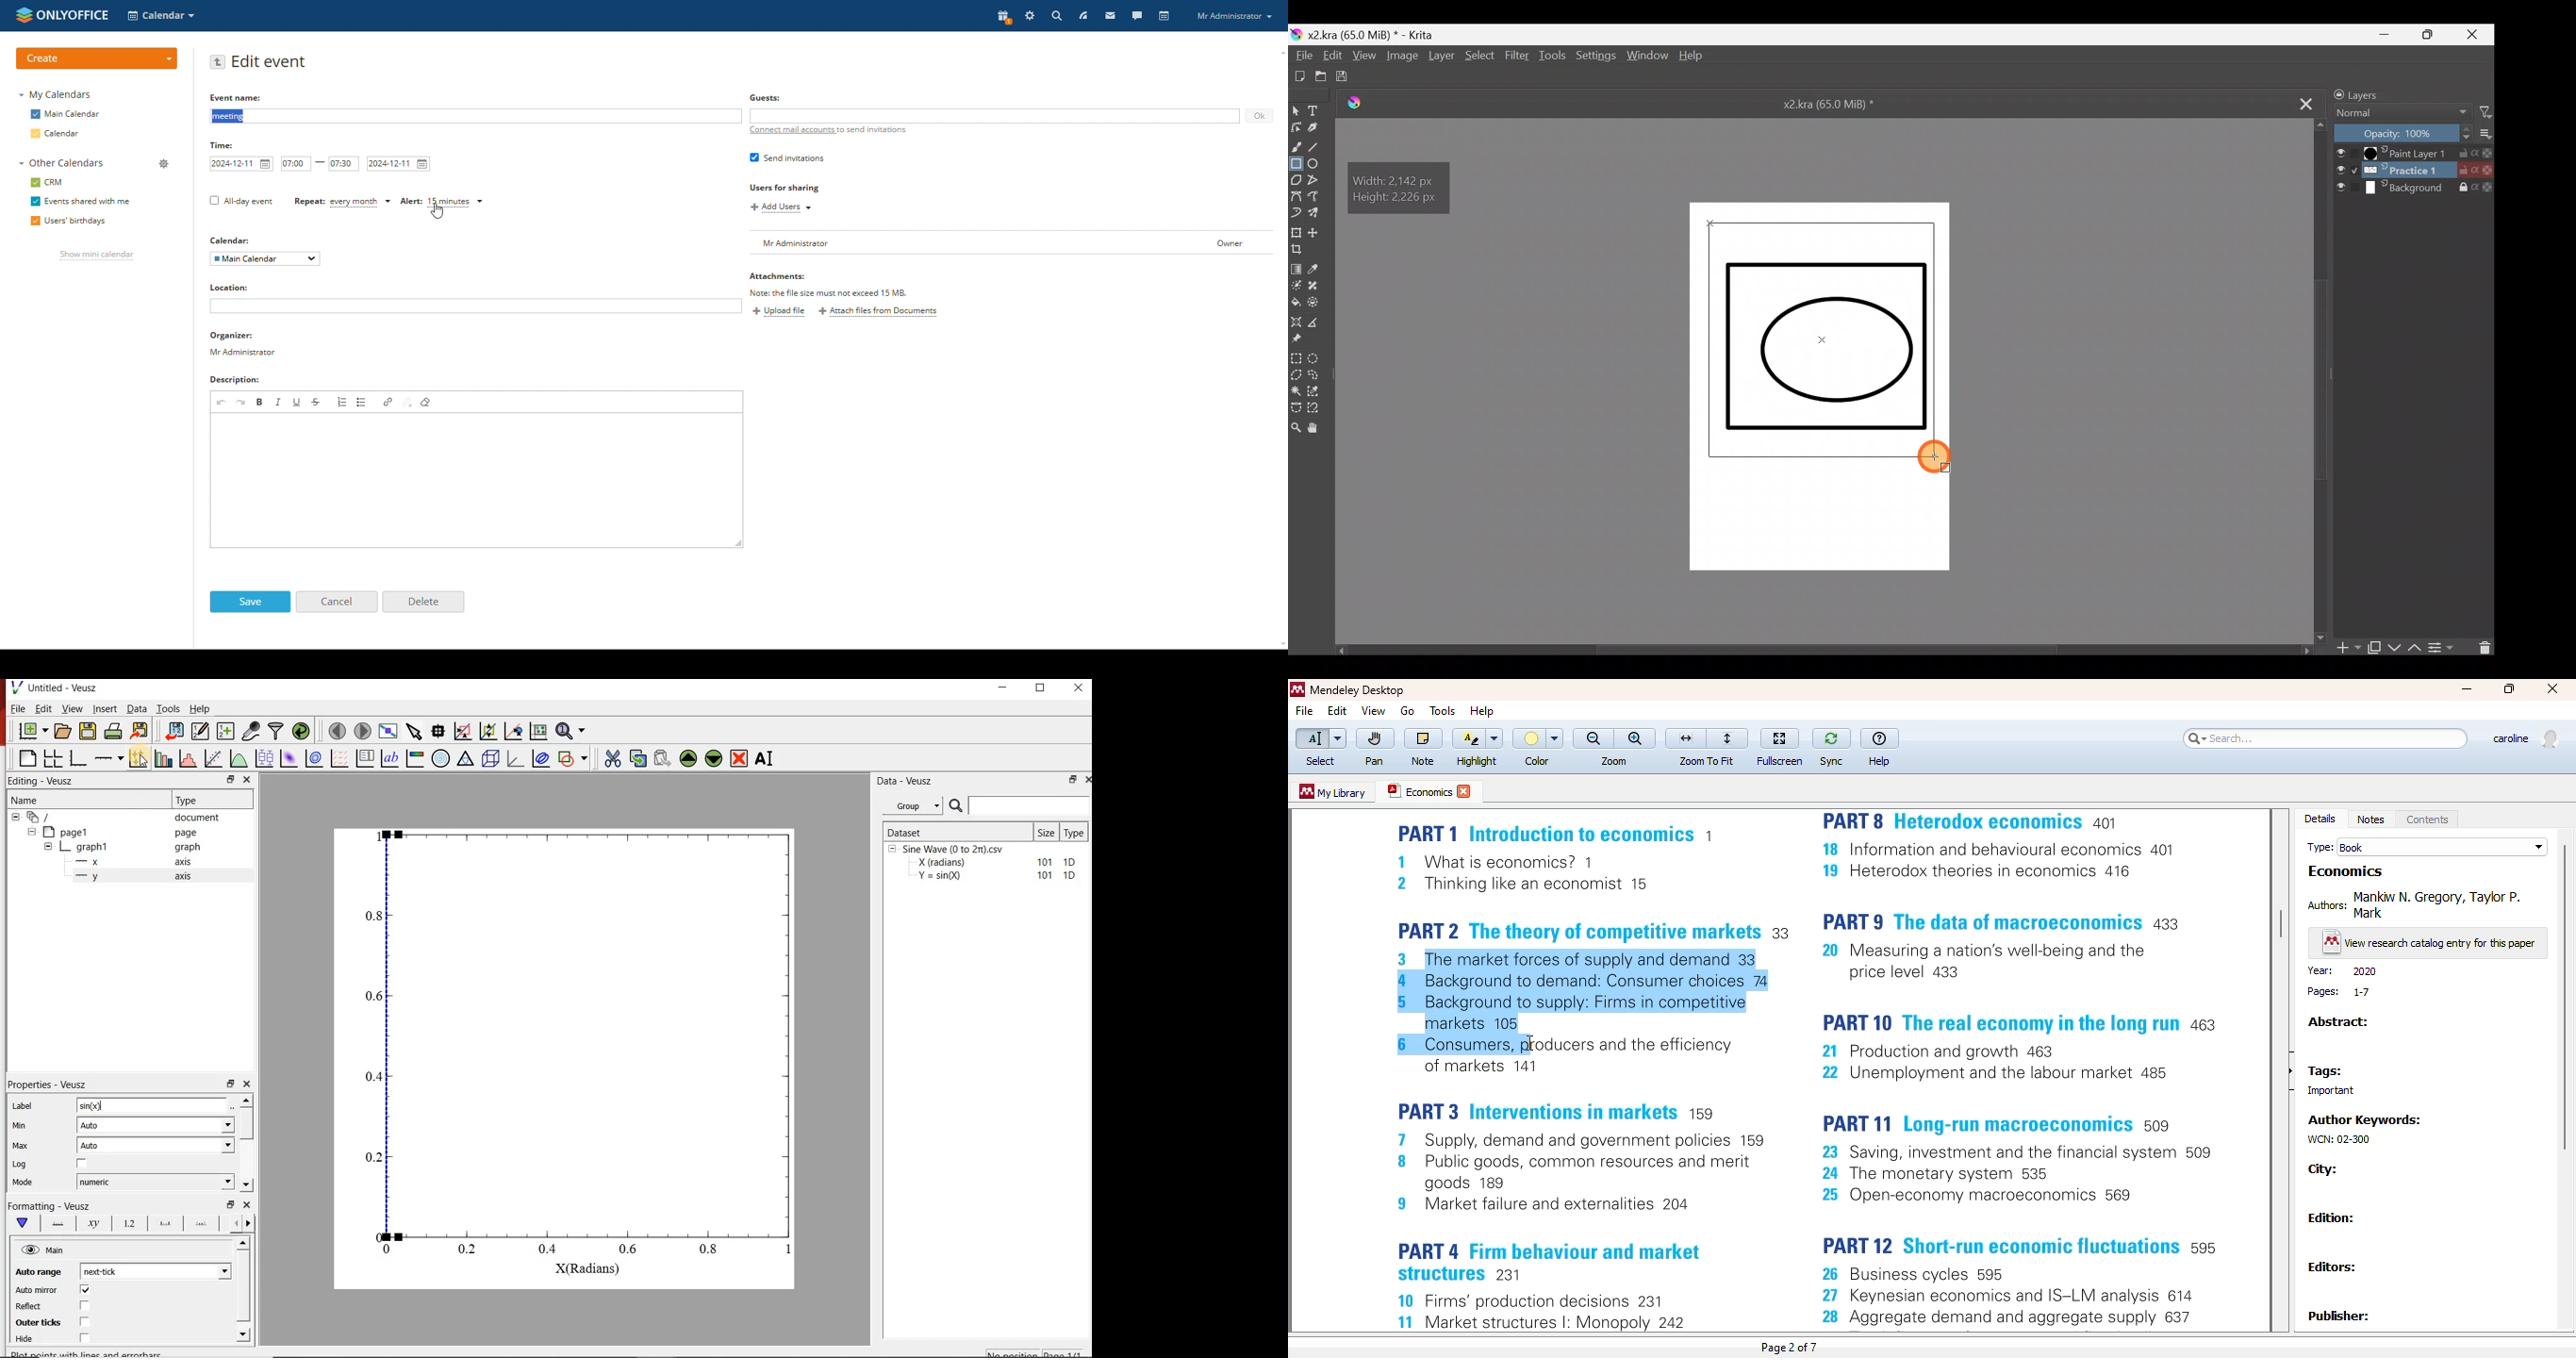 This screenshot has width=2576, height=1372. Describe the element at coordinates (2374, 650) in the screenshot. I see `Duplicate layer` at that location.